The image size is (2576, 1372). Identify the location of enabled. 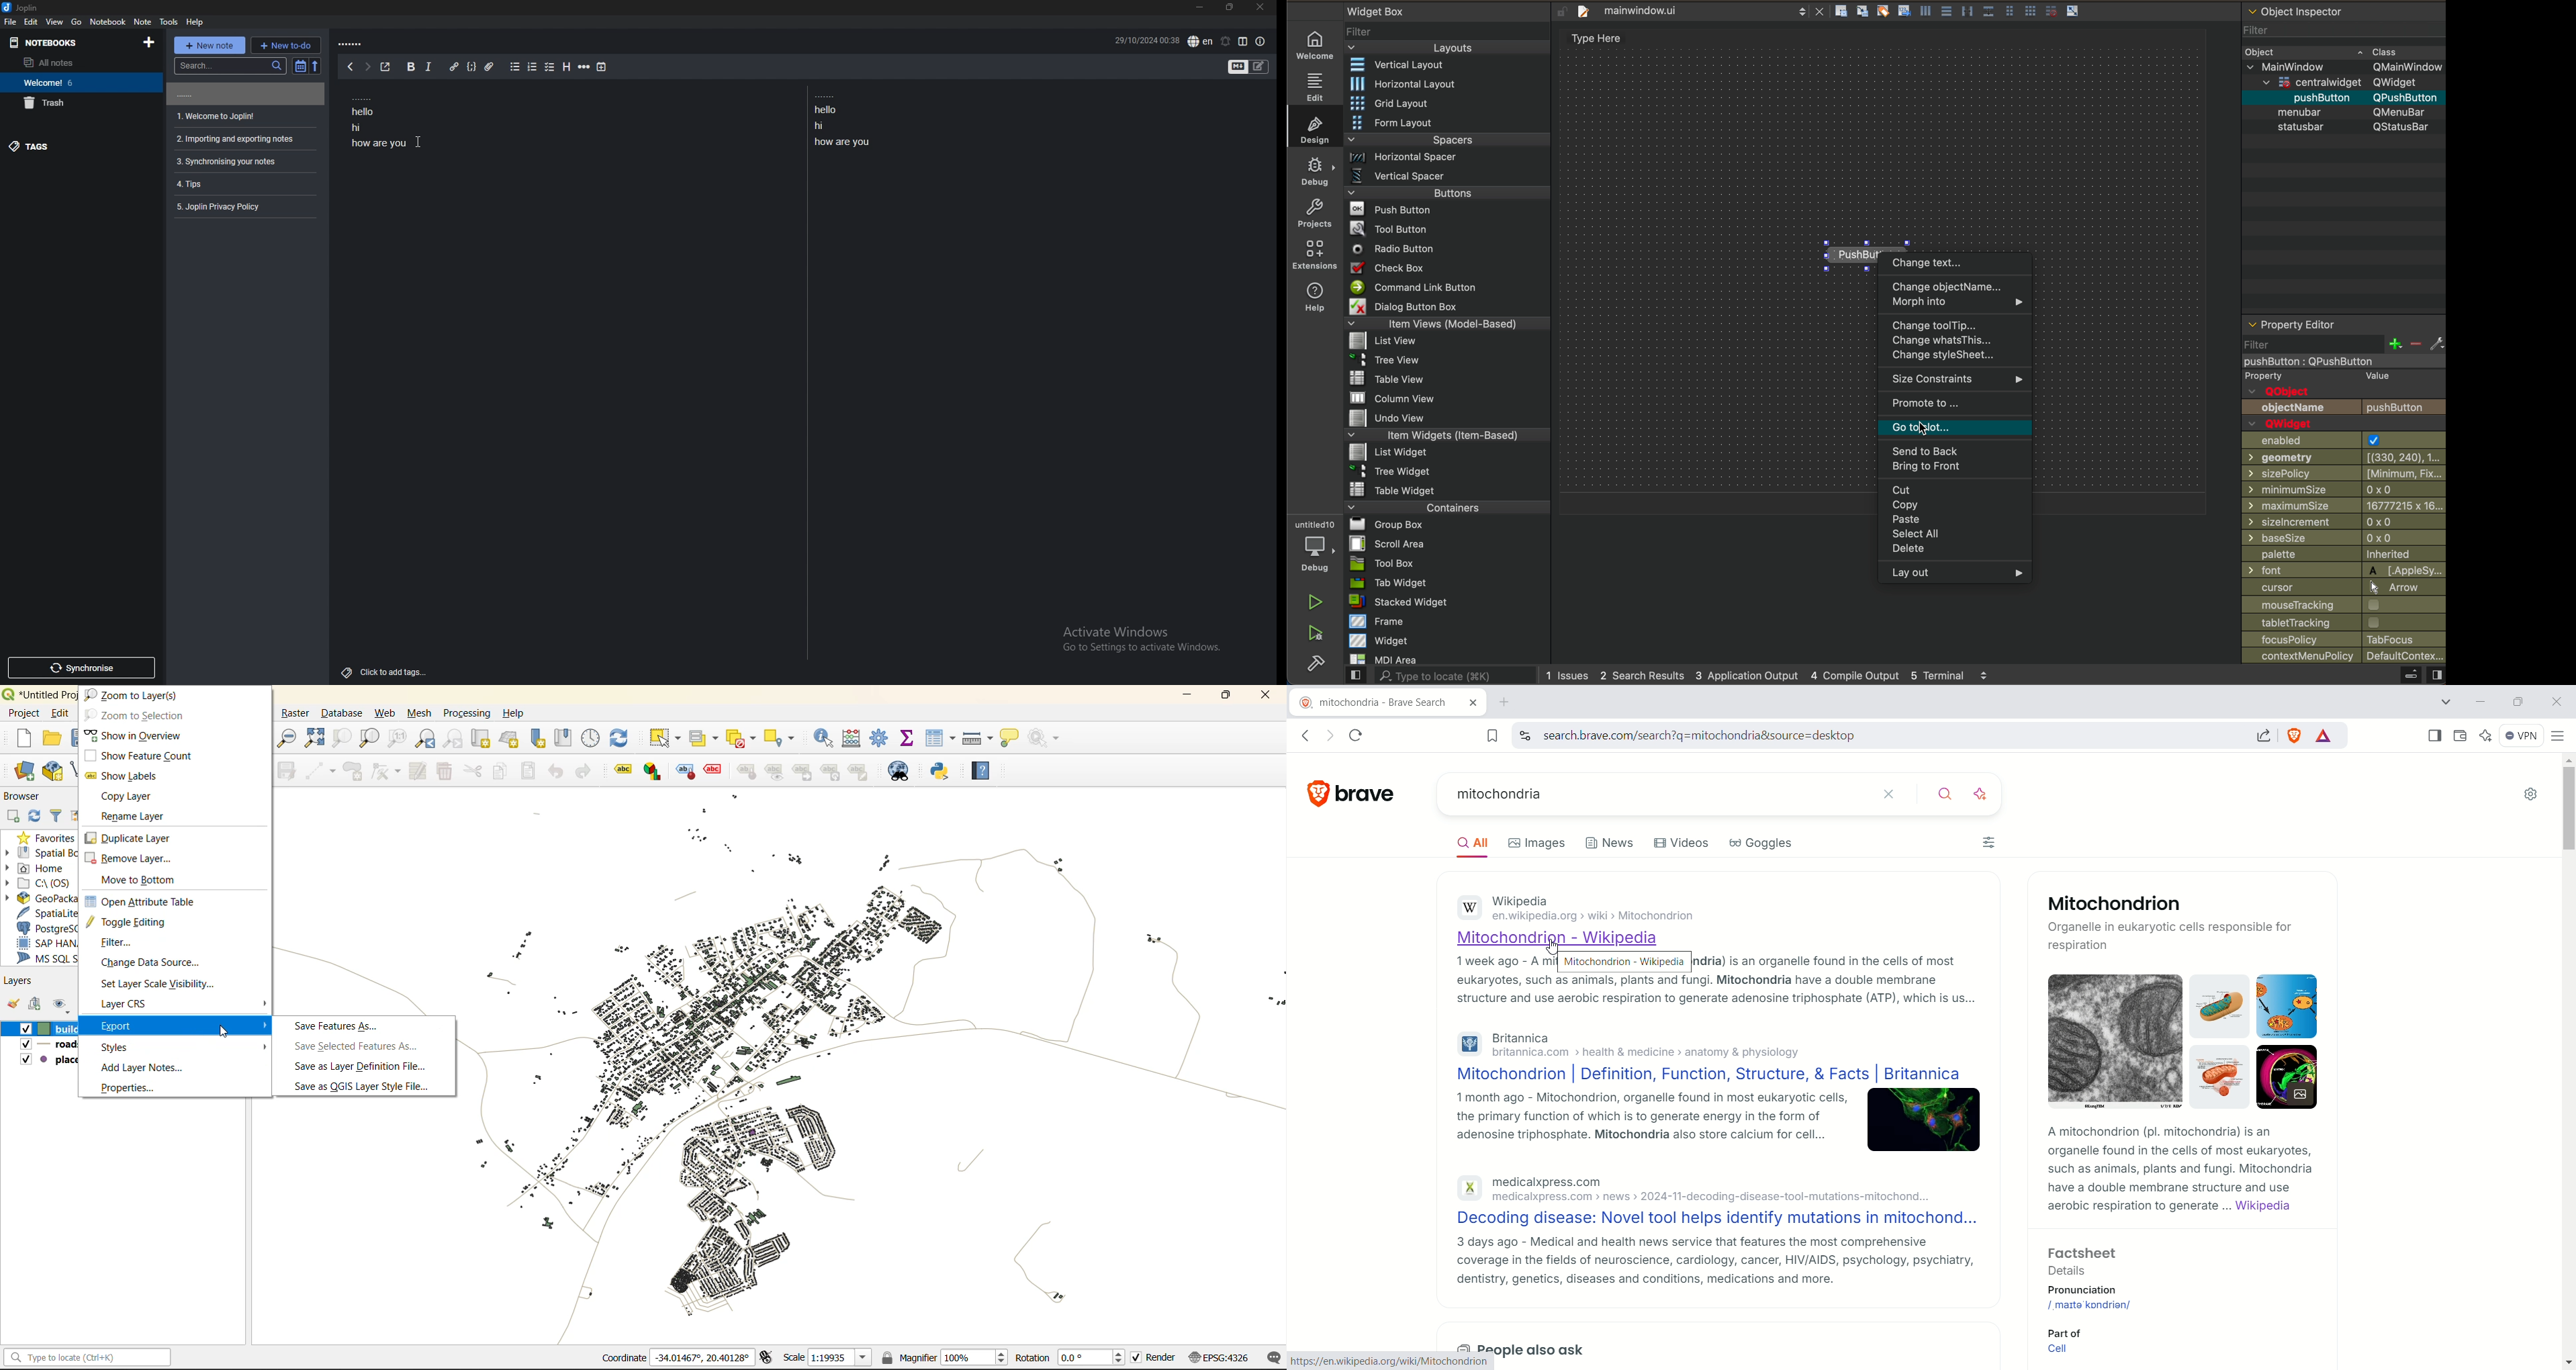
(2342, 440).